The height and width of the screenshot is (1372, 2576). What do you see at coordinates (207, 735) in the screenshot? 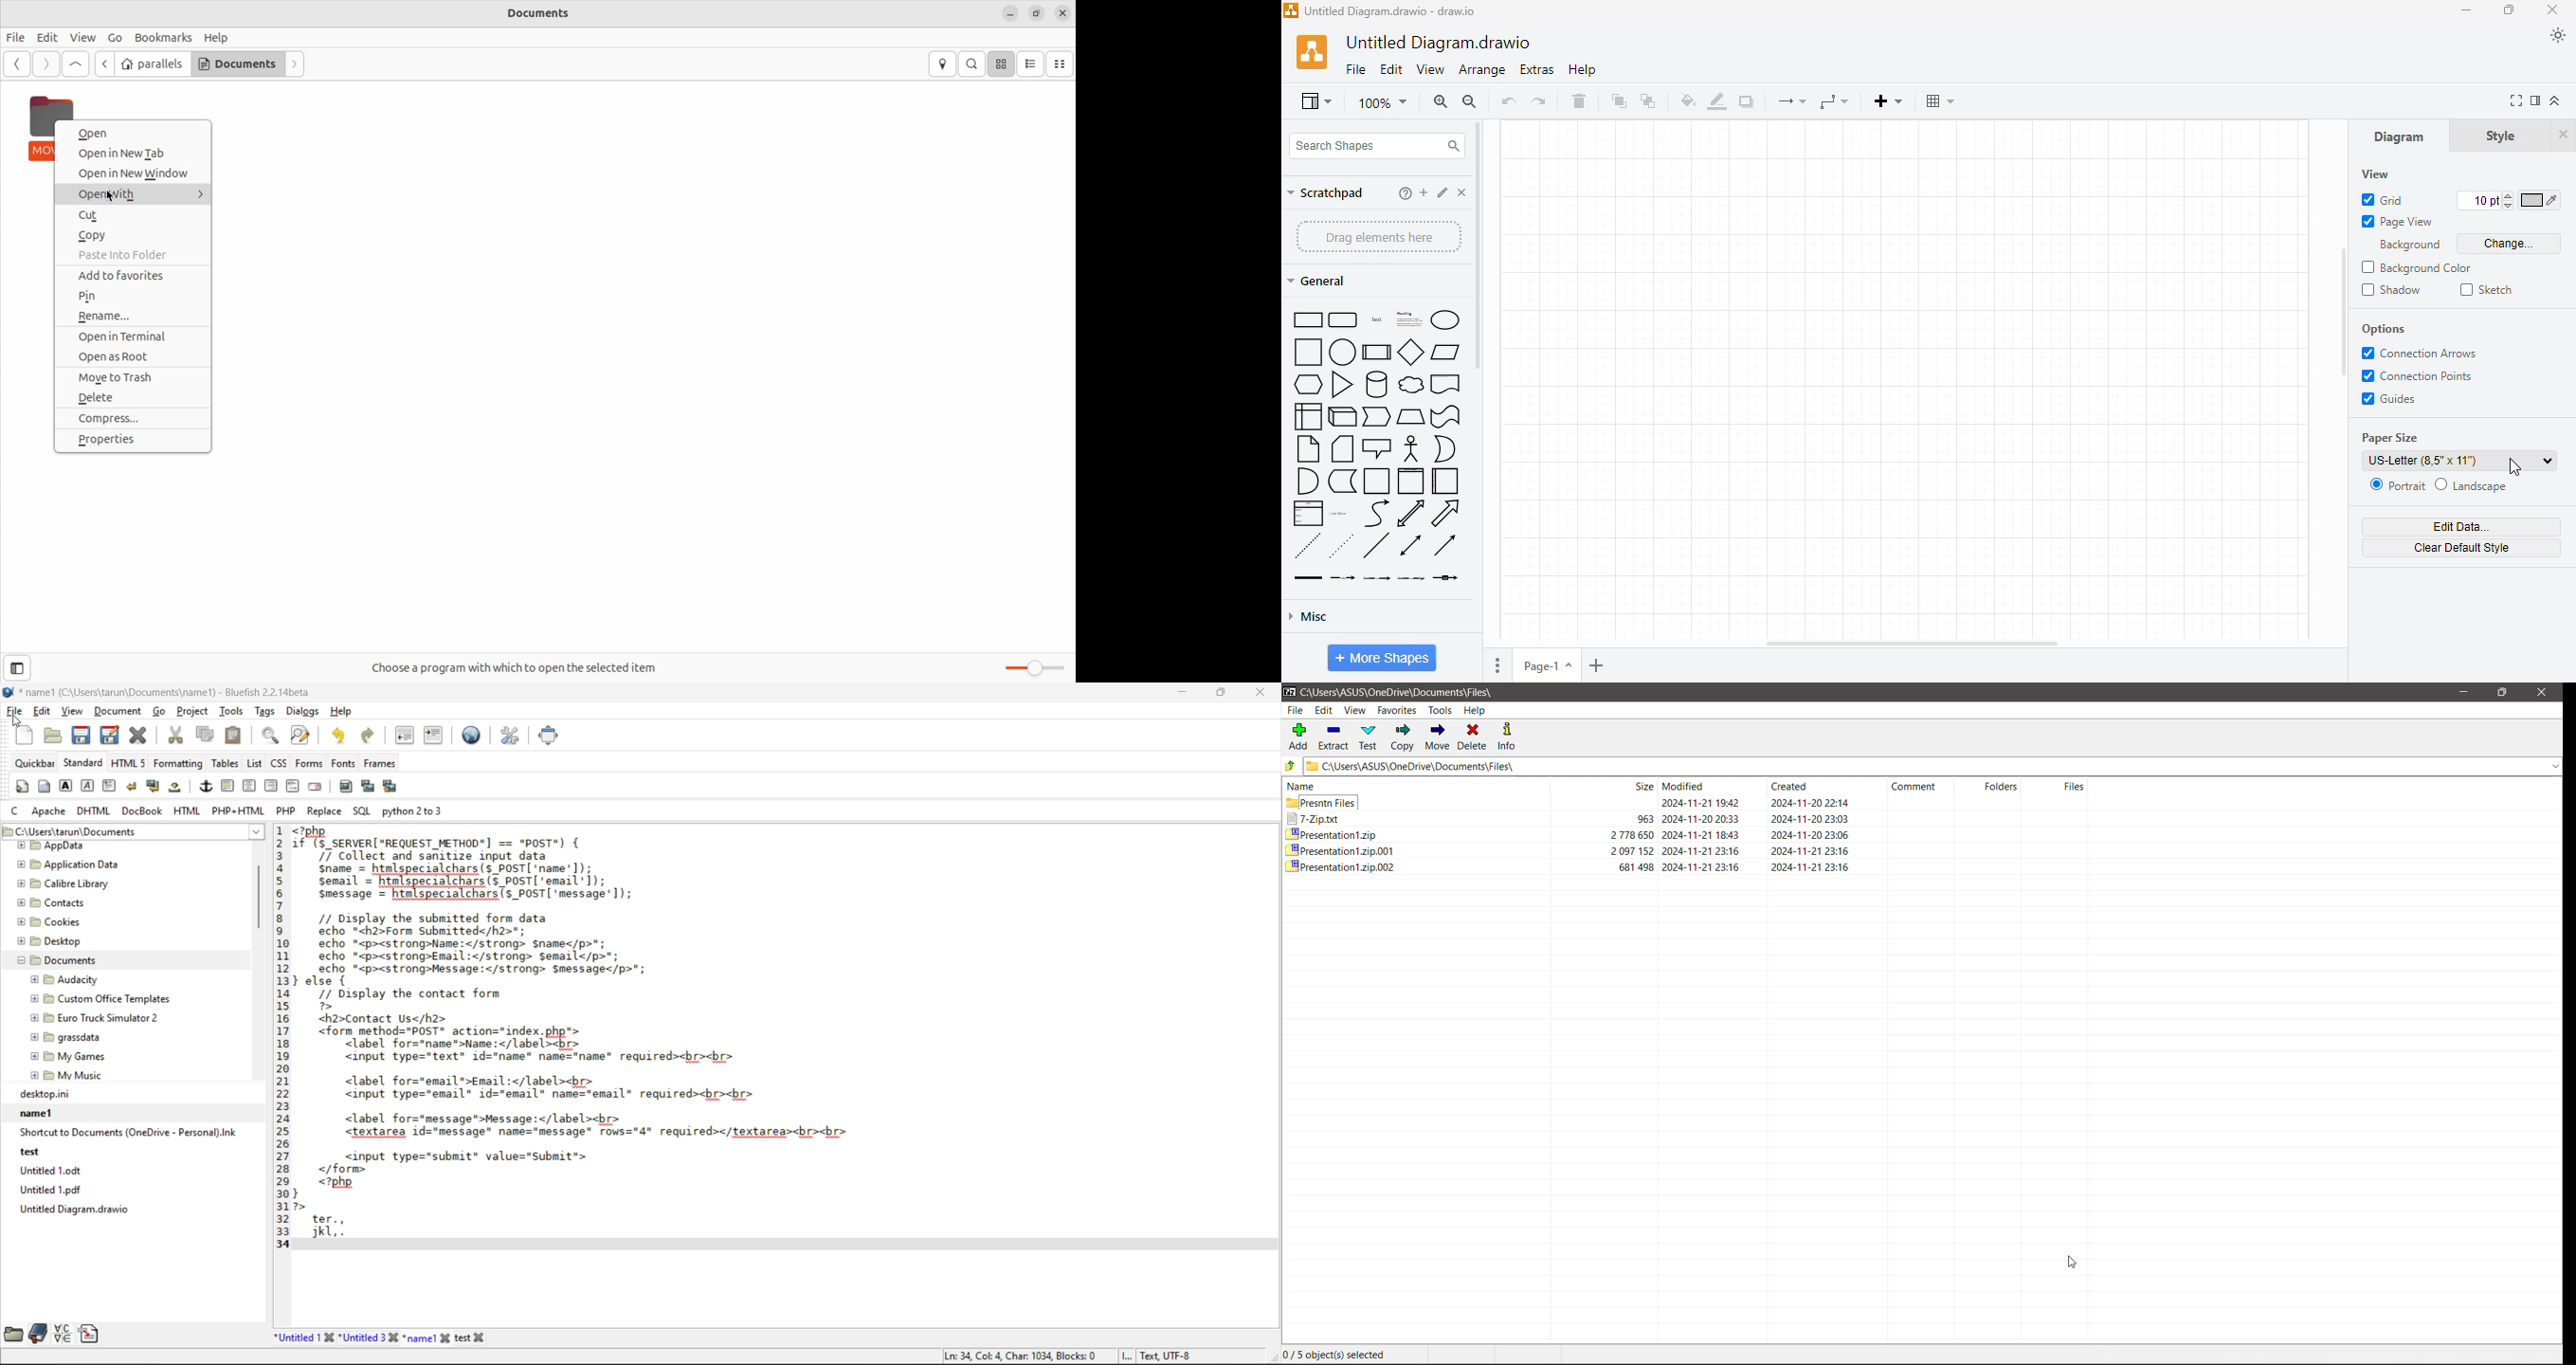
I see `copy` at bounding box center [207, 735].